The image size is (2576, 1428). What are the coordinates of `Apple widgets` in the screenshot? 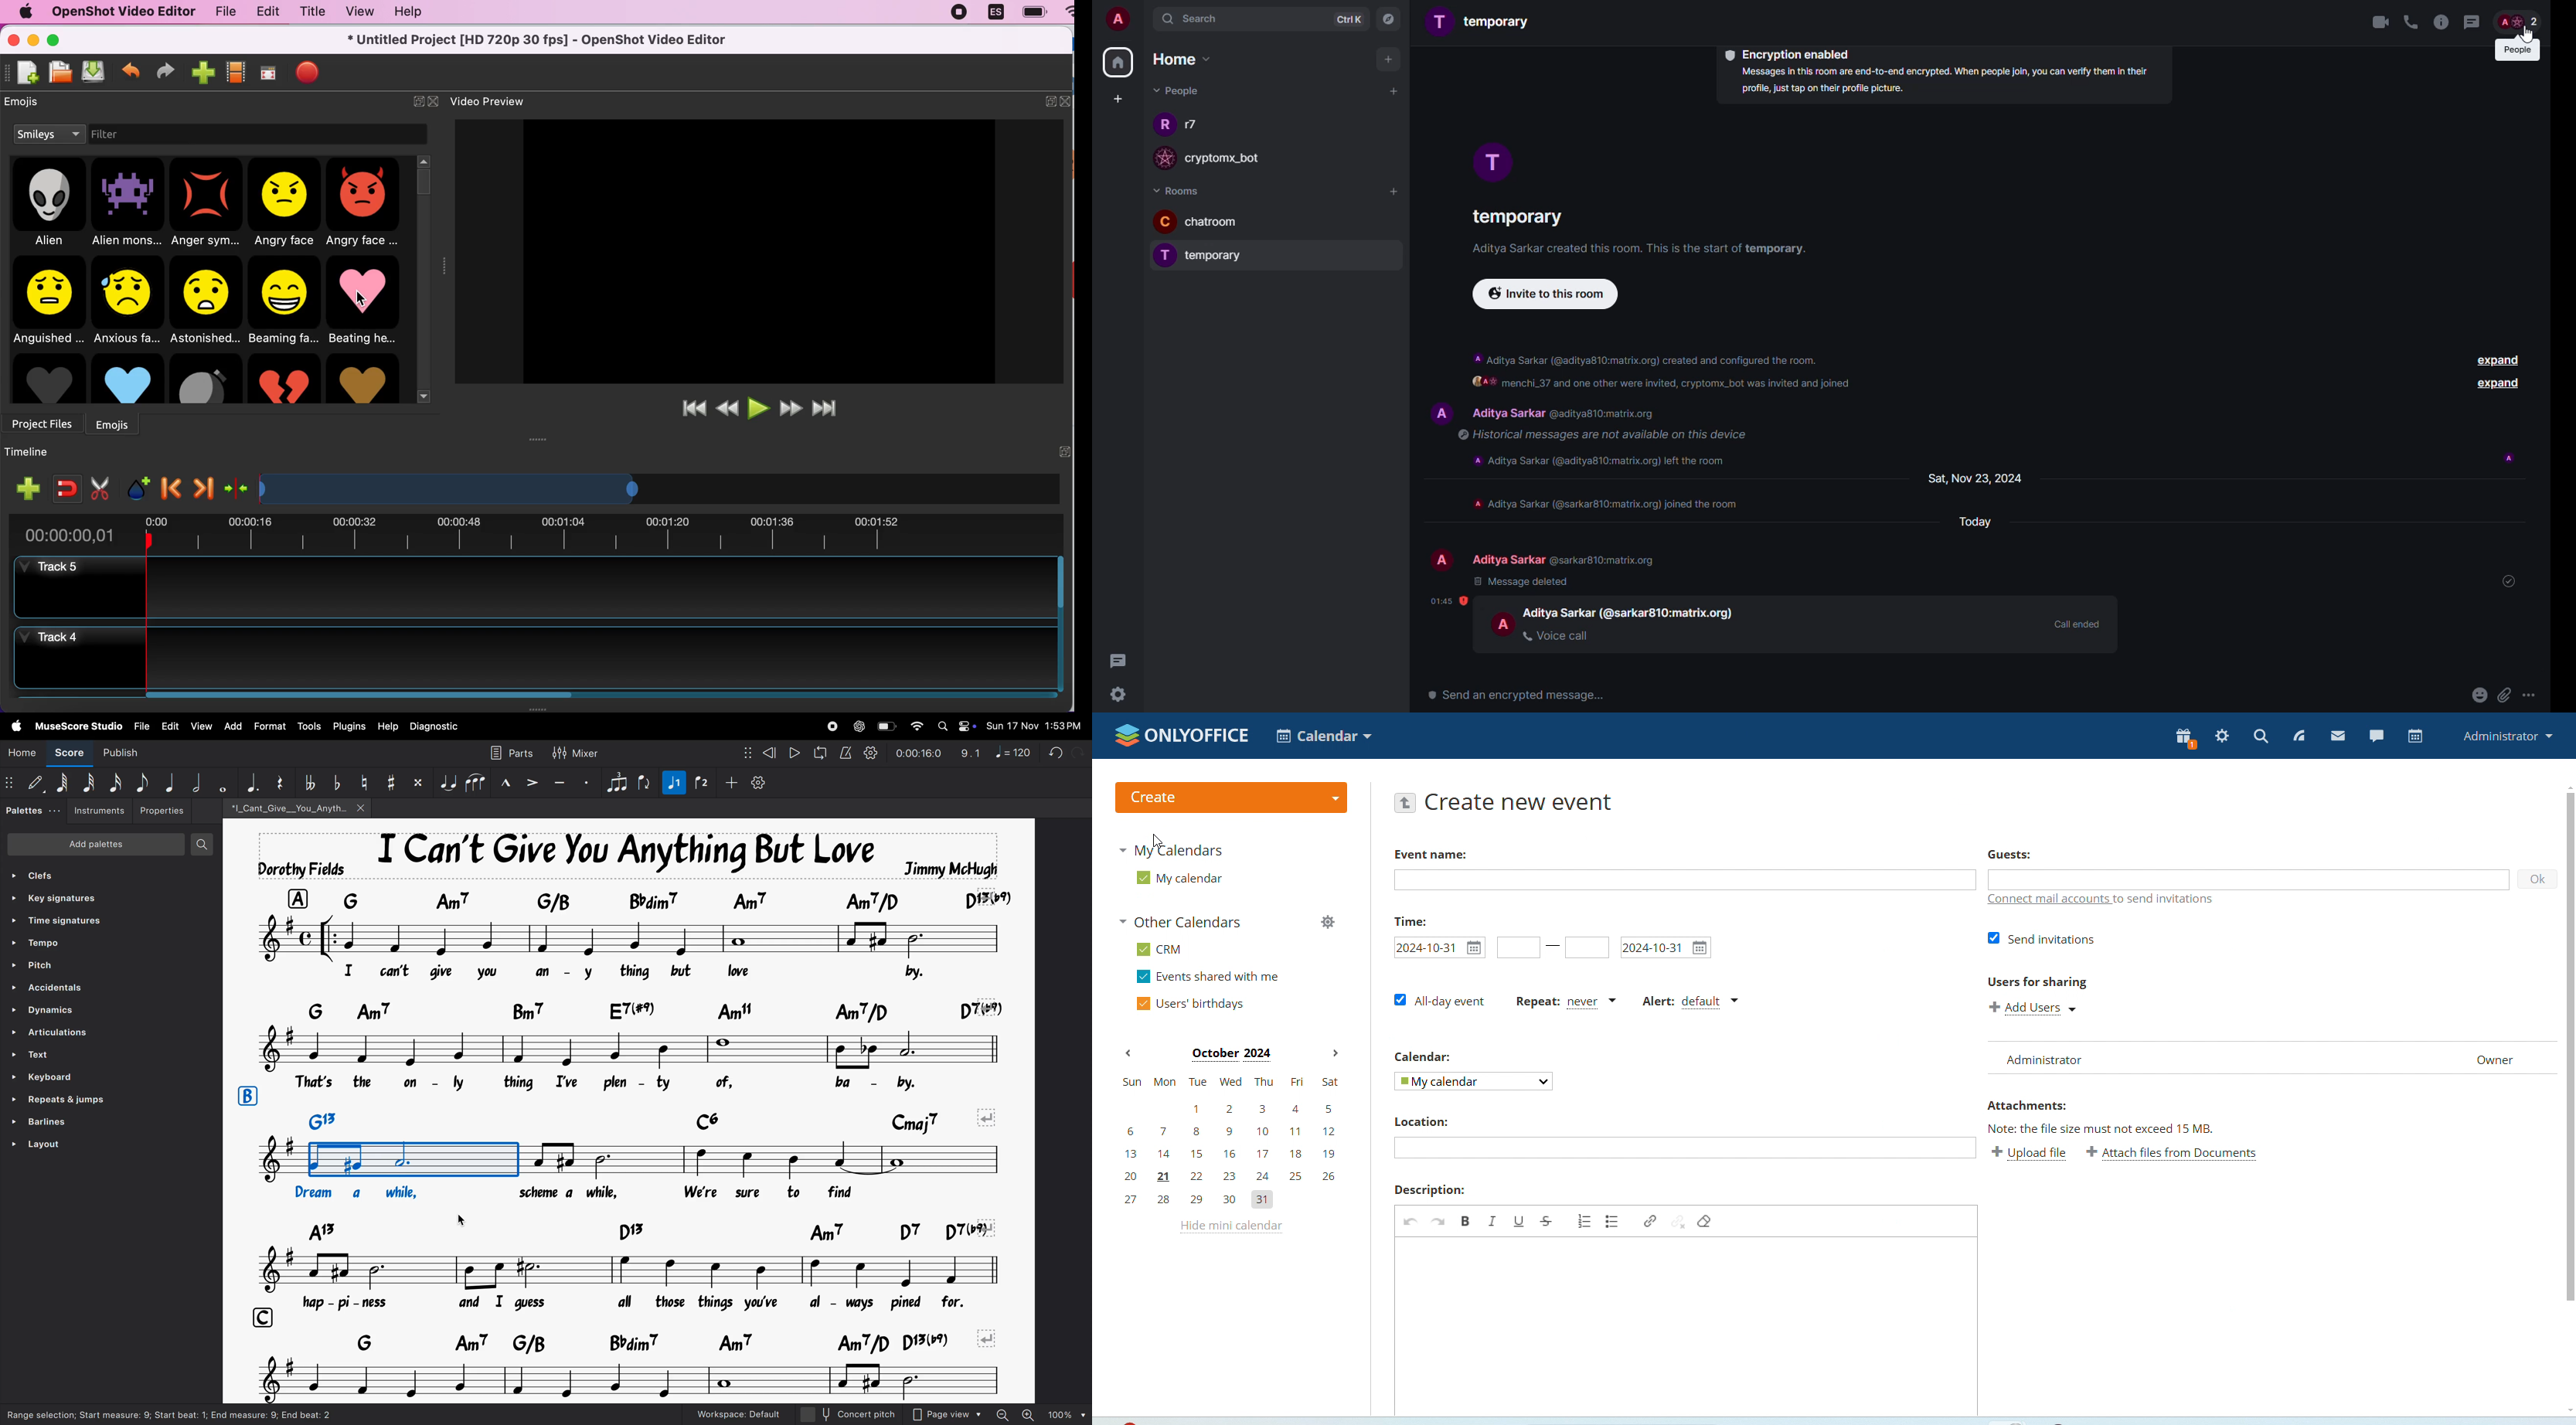 It's located at (957, 726).